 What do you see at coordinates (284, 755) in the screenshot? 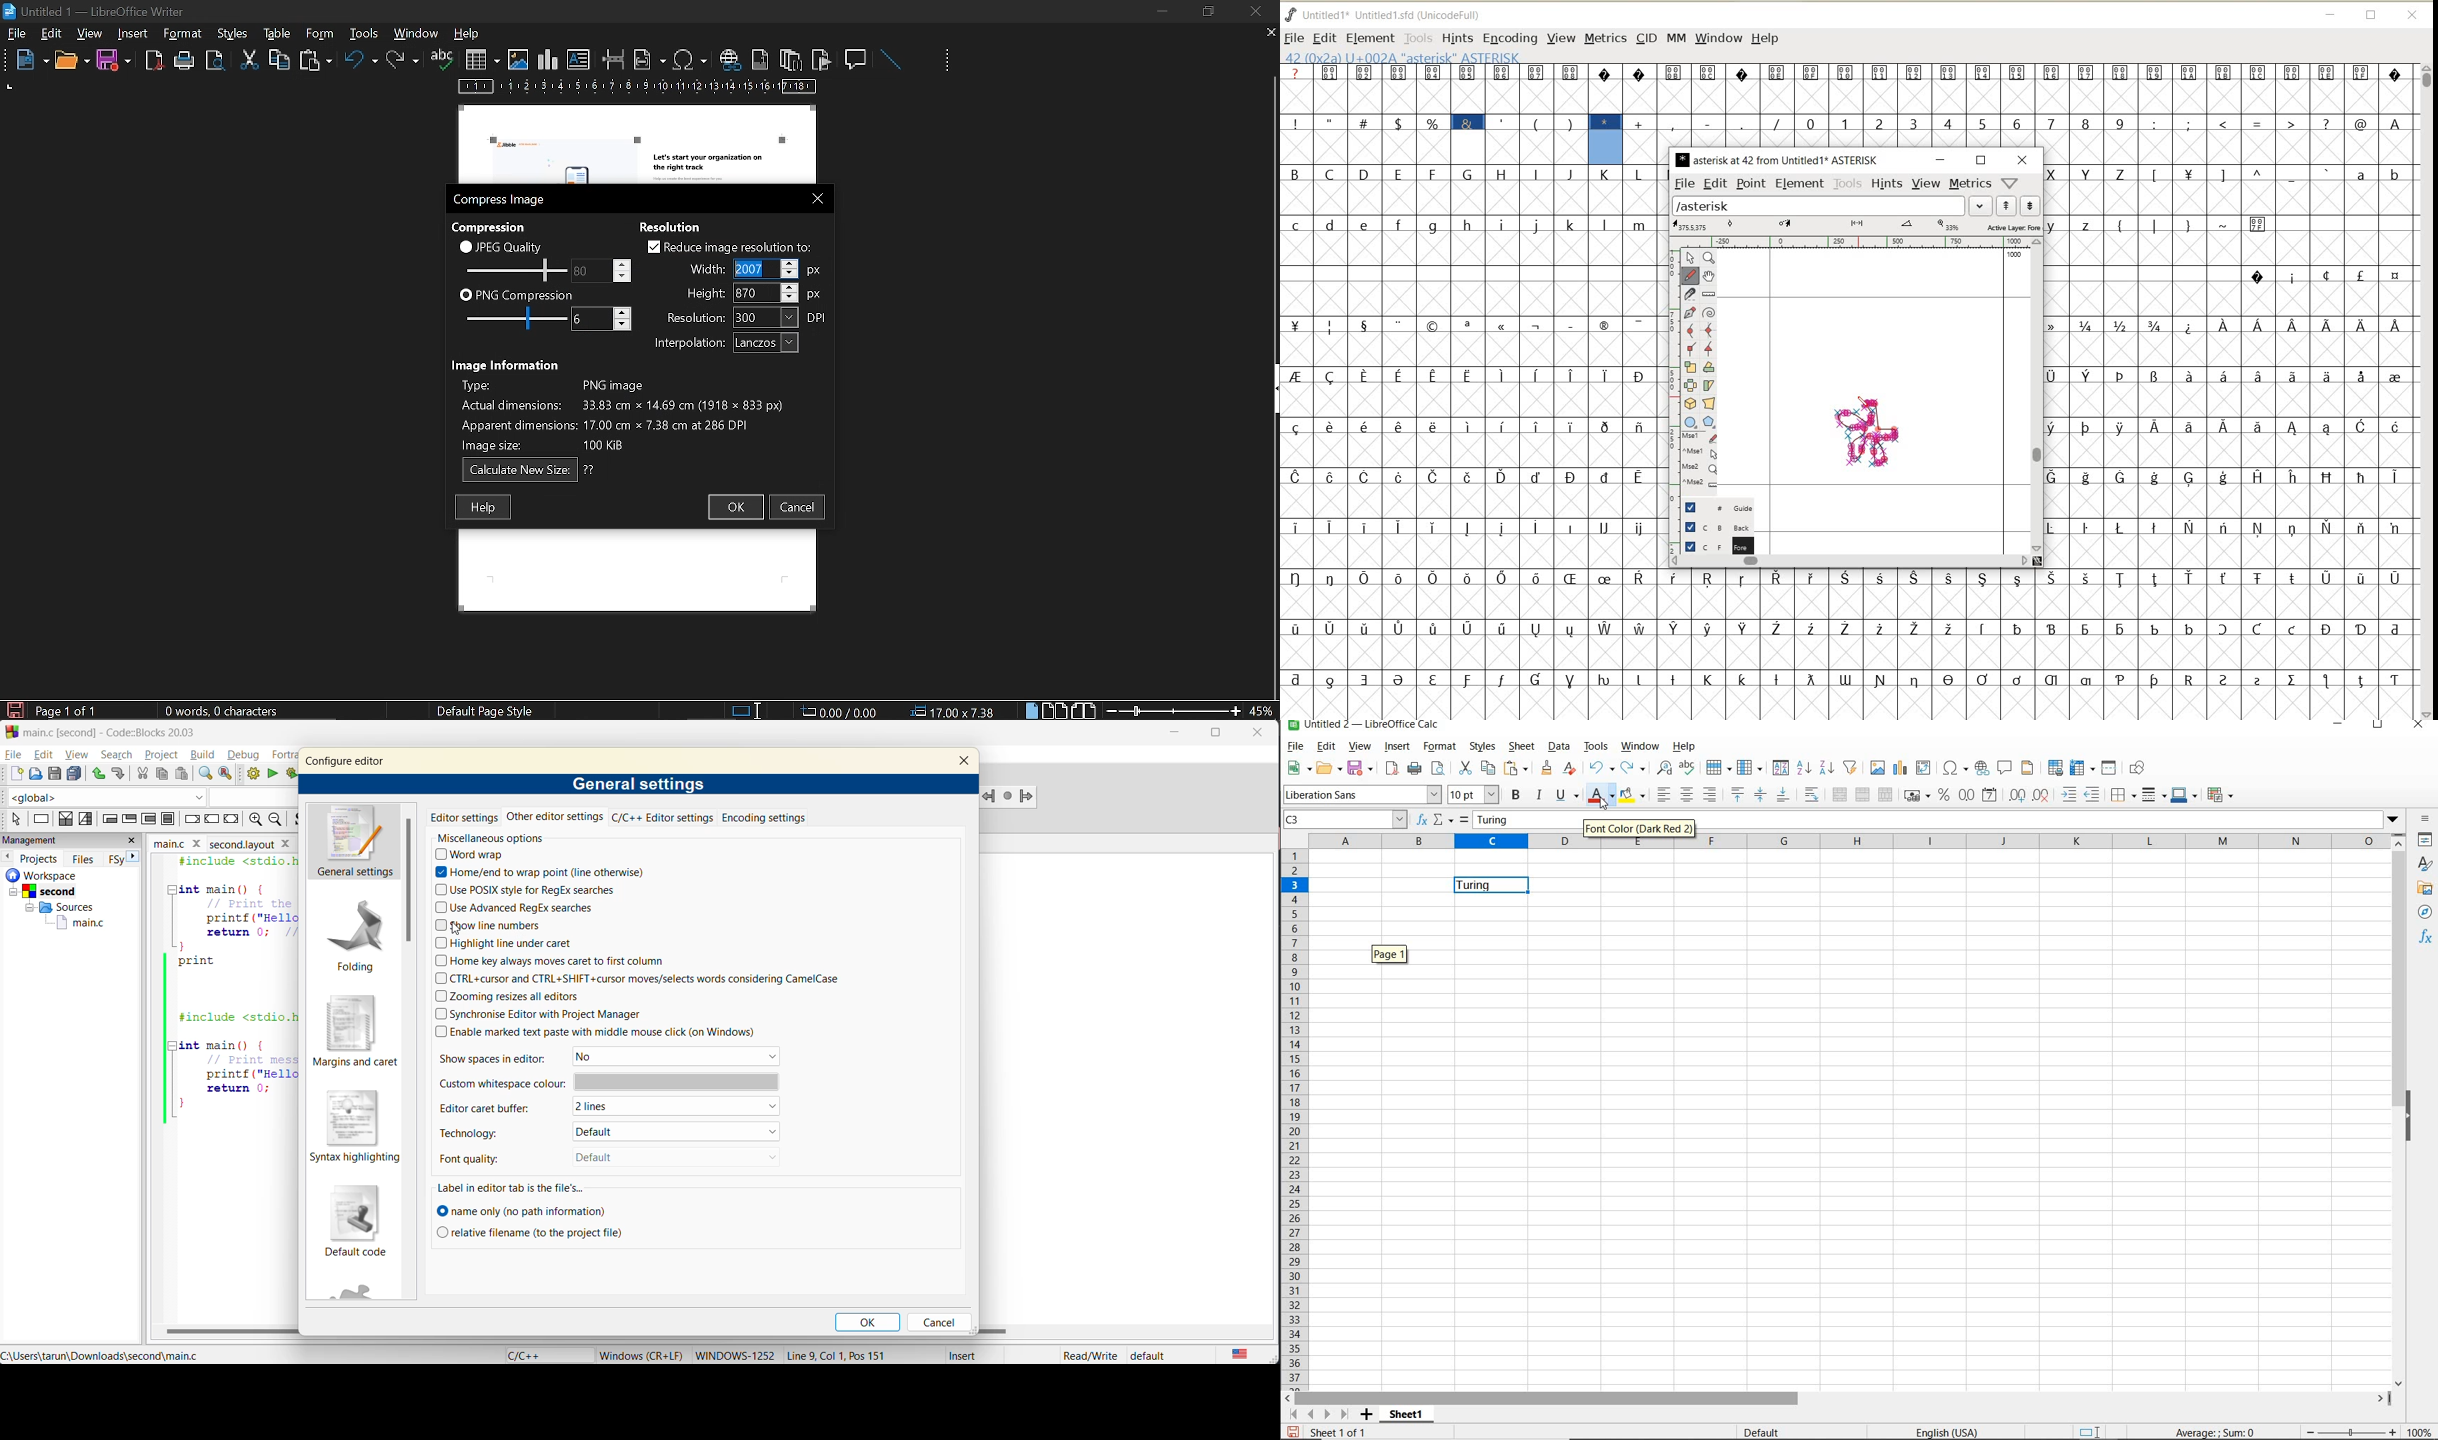
I see `fortran` at bounding box center [284, 755].